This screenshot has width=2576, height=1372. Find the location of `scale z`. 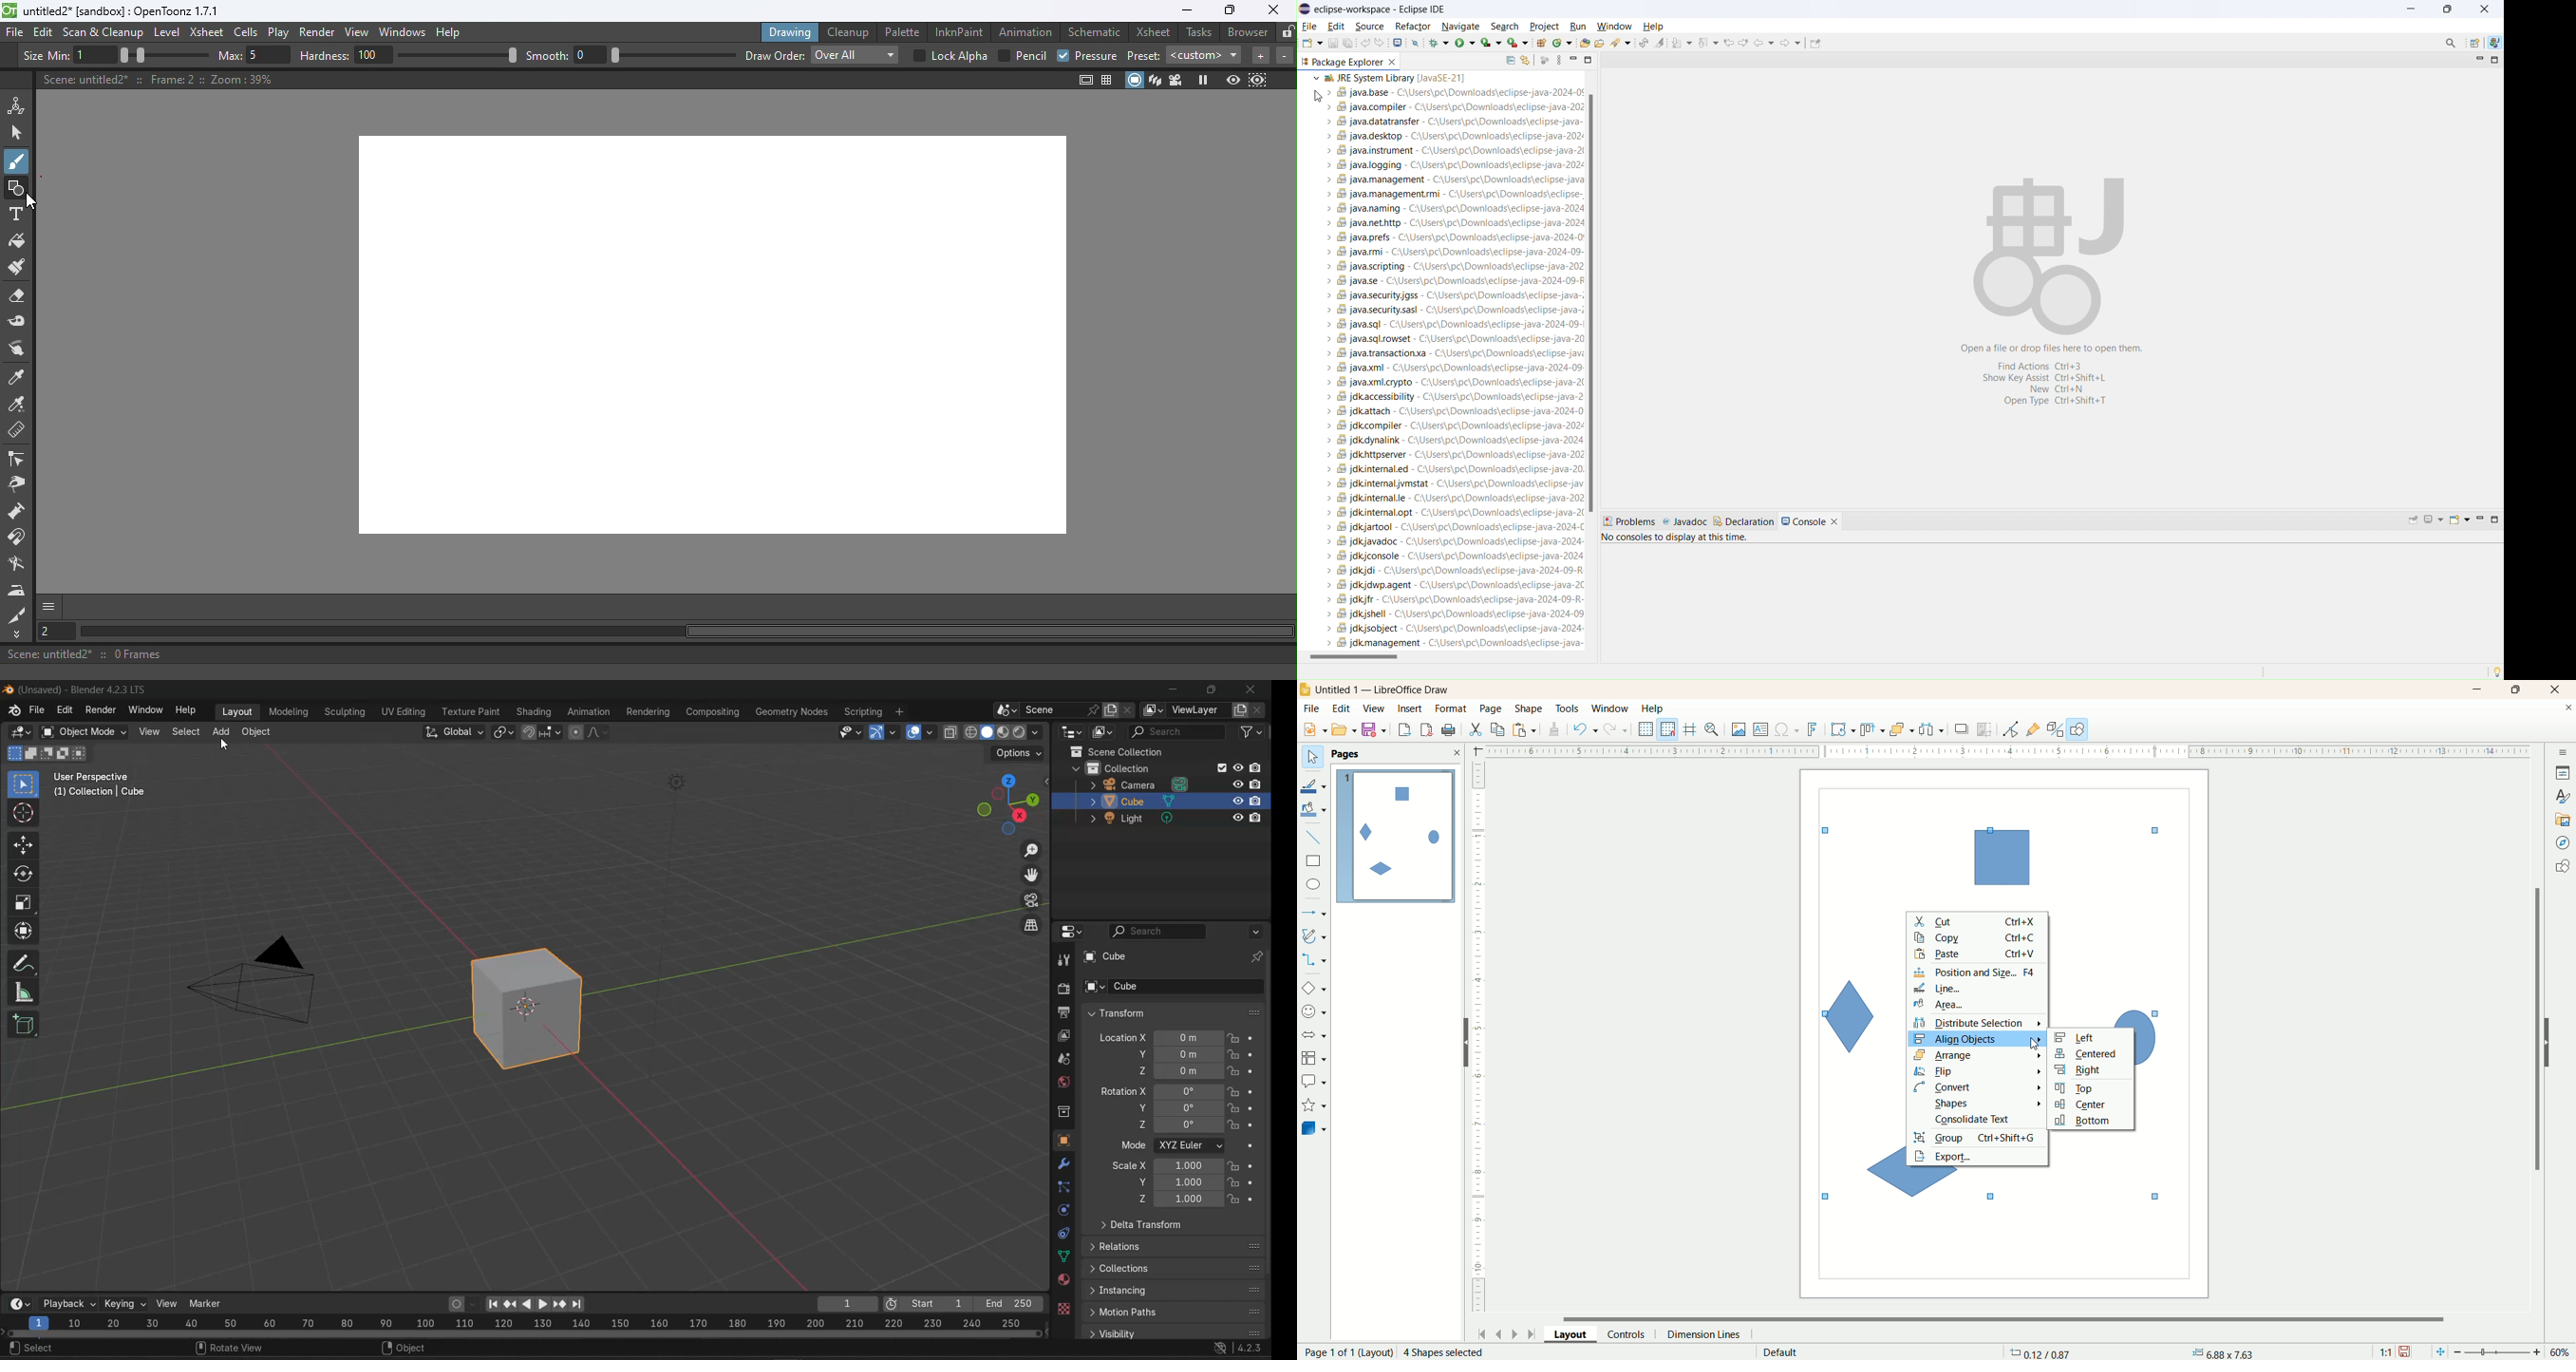

scale z is located at coordinates (1179, 1200).